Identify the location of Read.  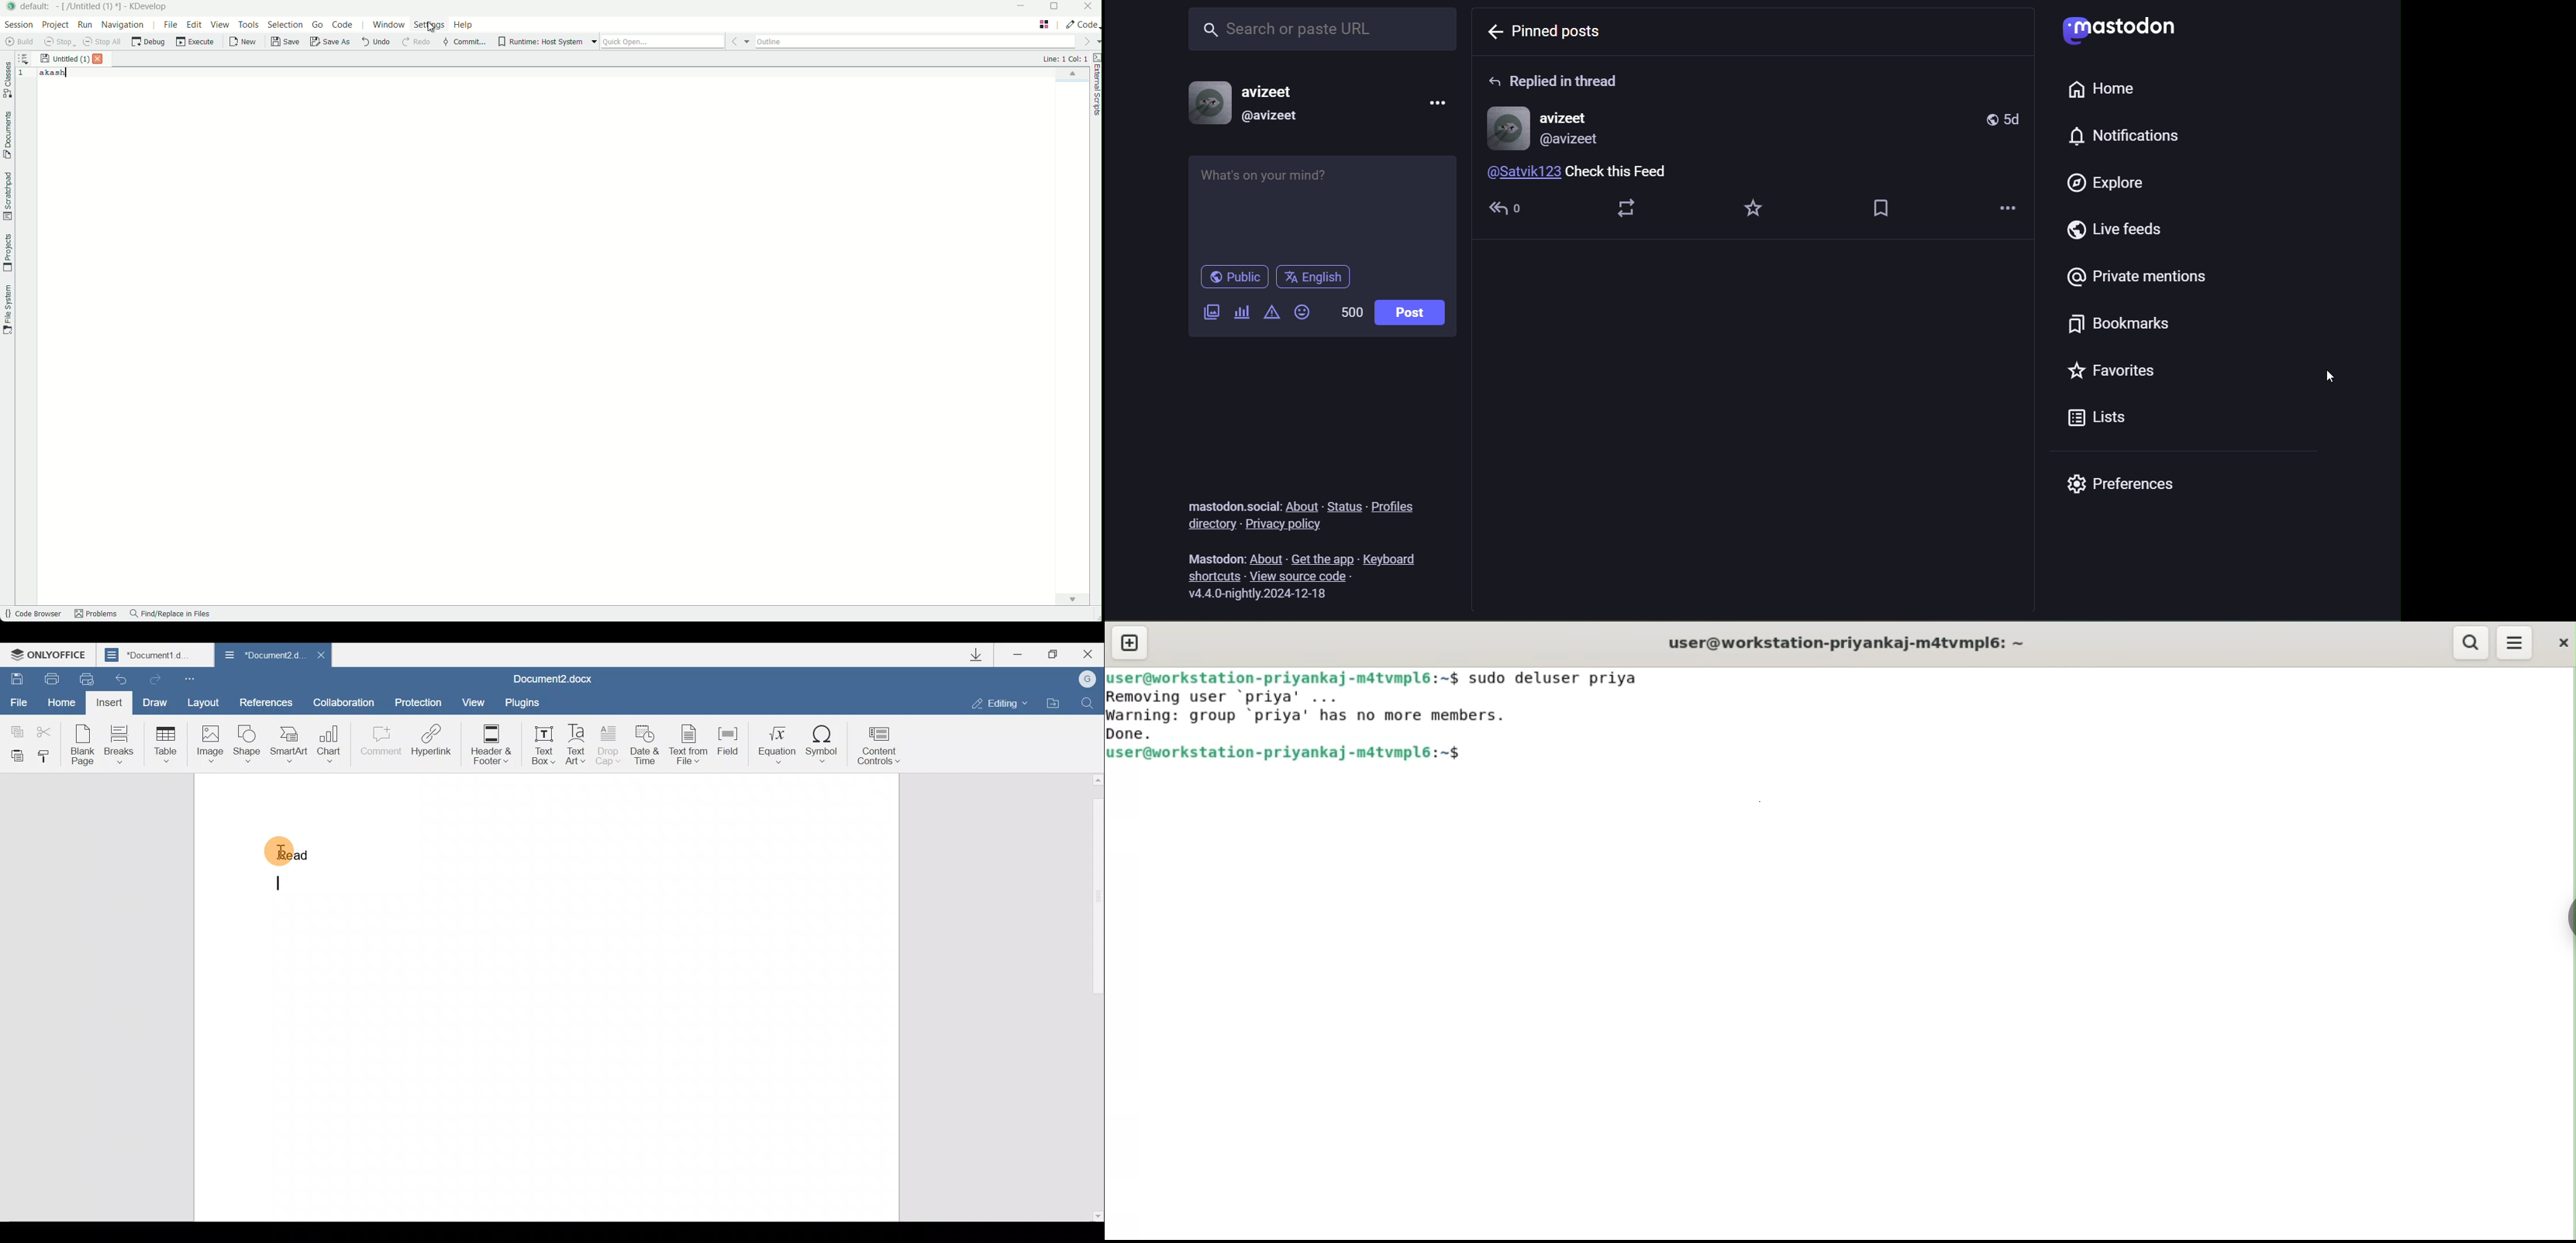
(288, 848).